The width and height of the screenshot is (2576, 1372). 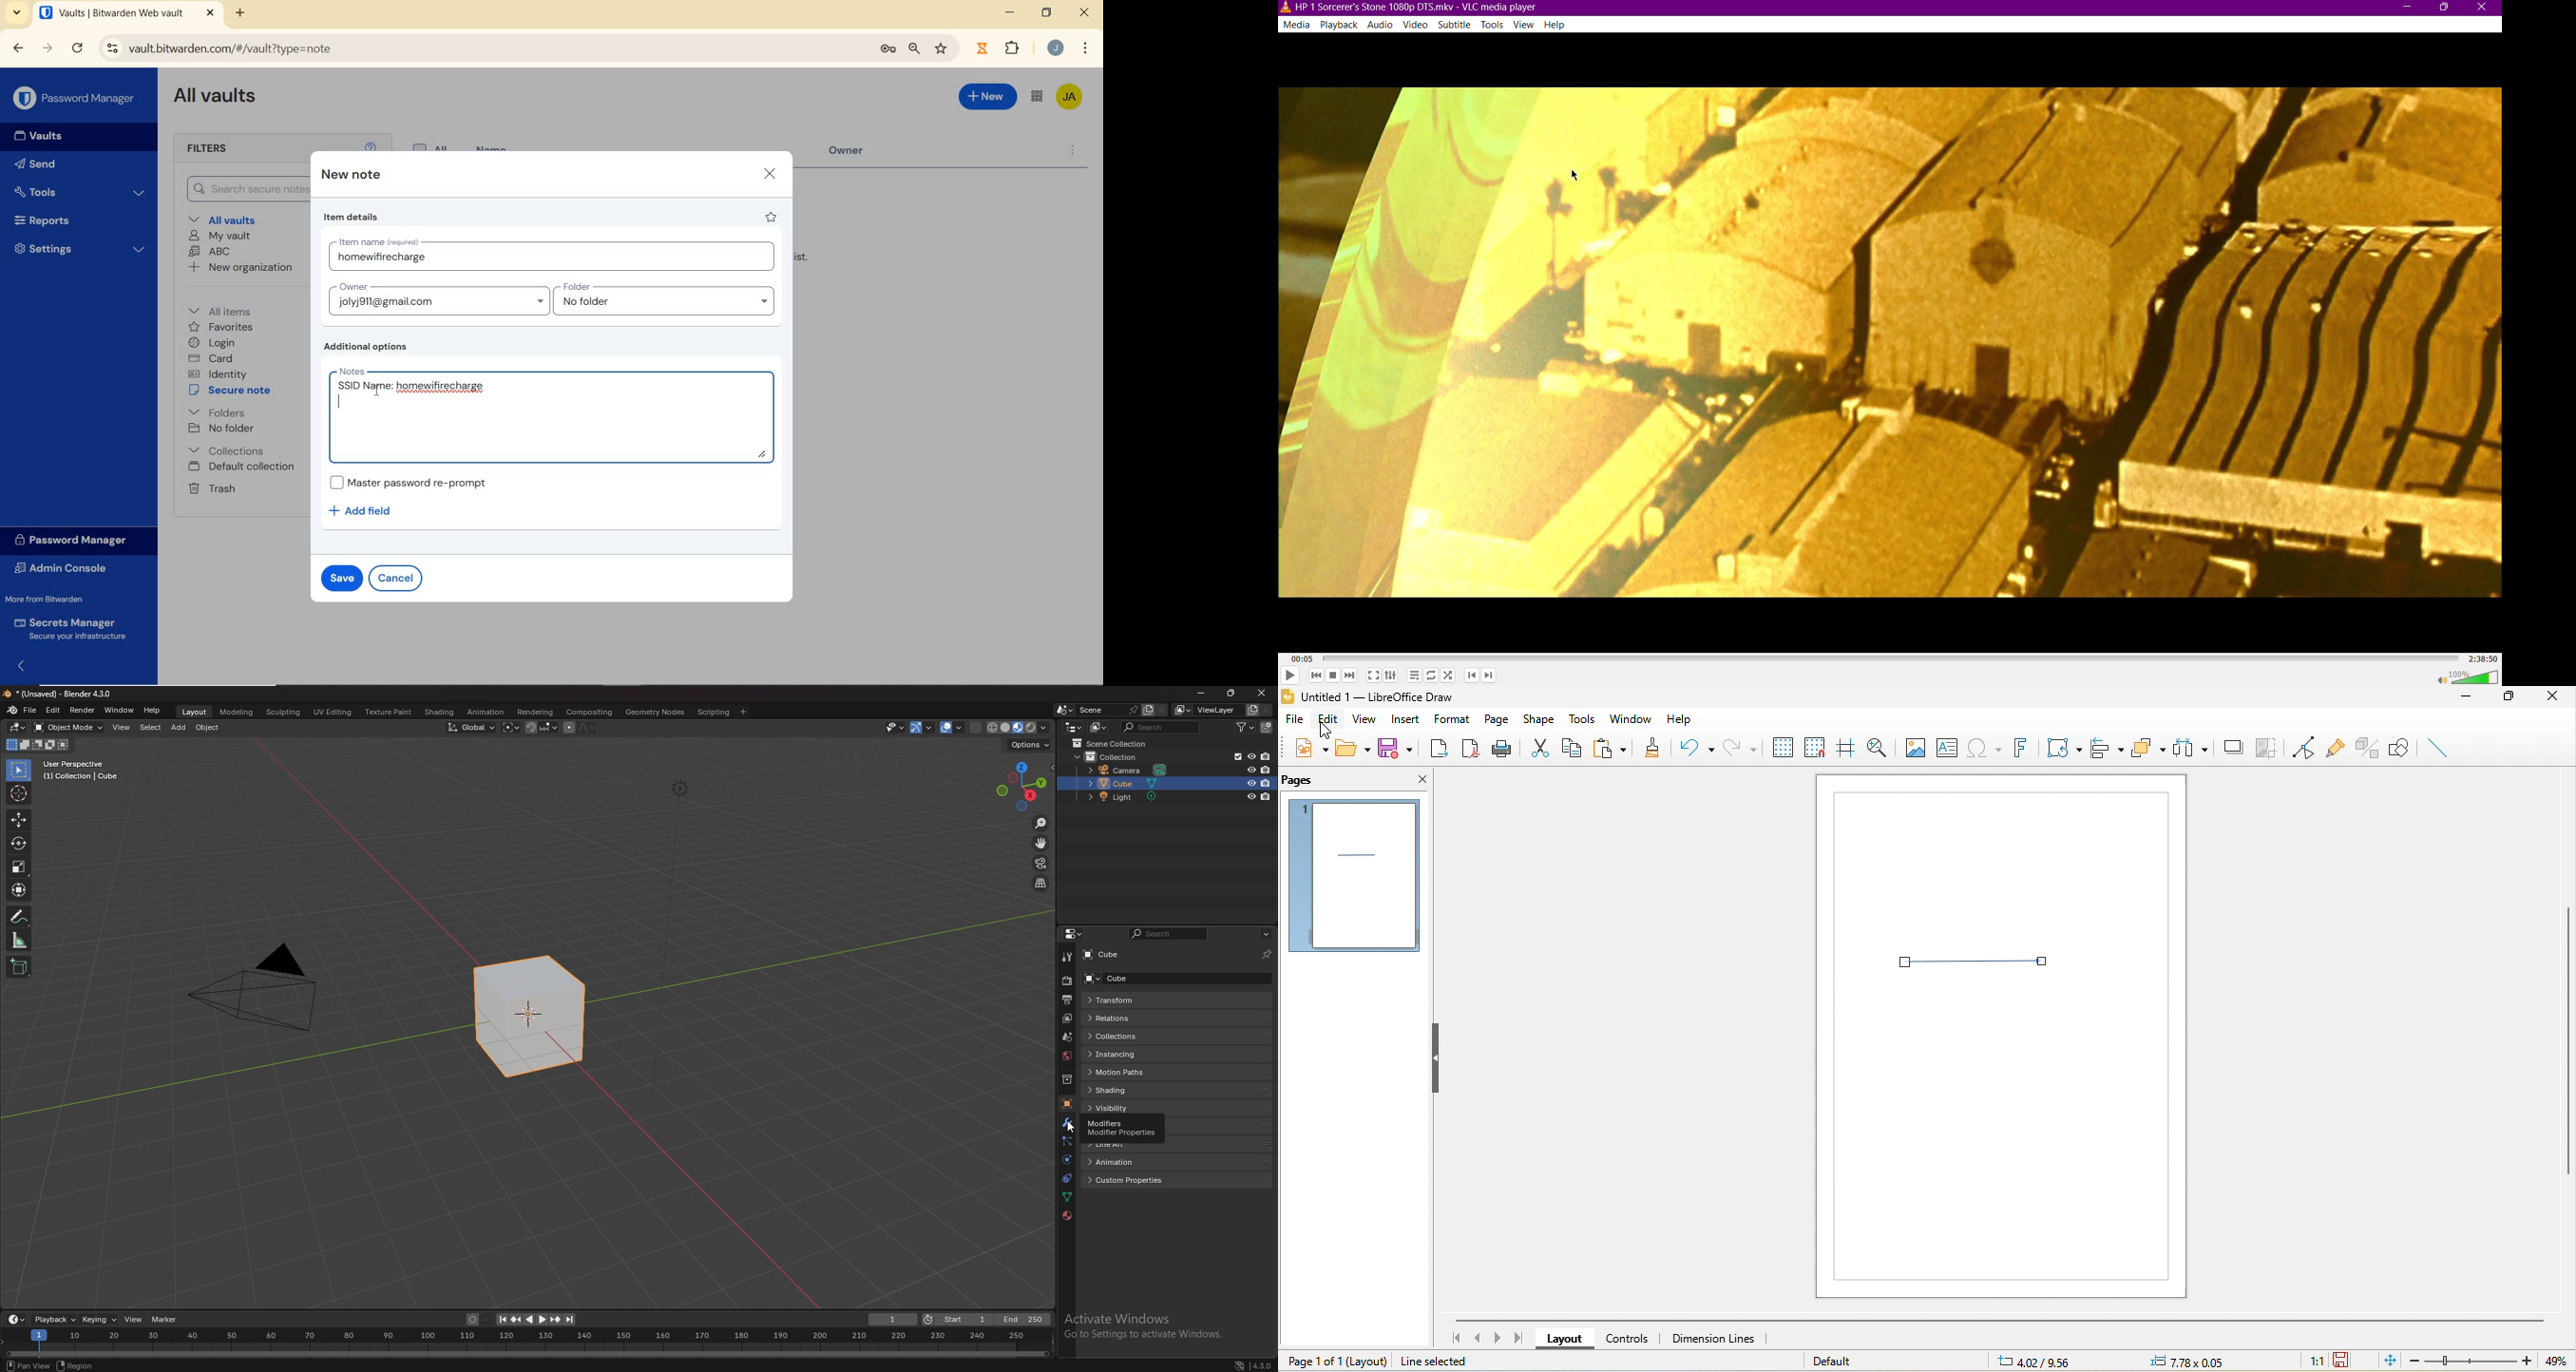 I want to click on bookmark, so click(x=943, y=49).